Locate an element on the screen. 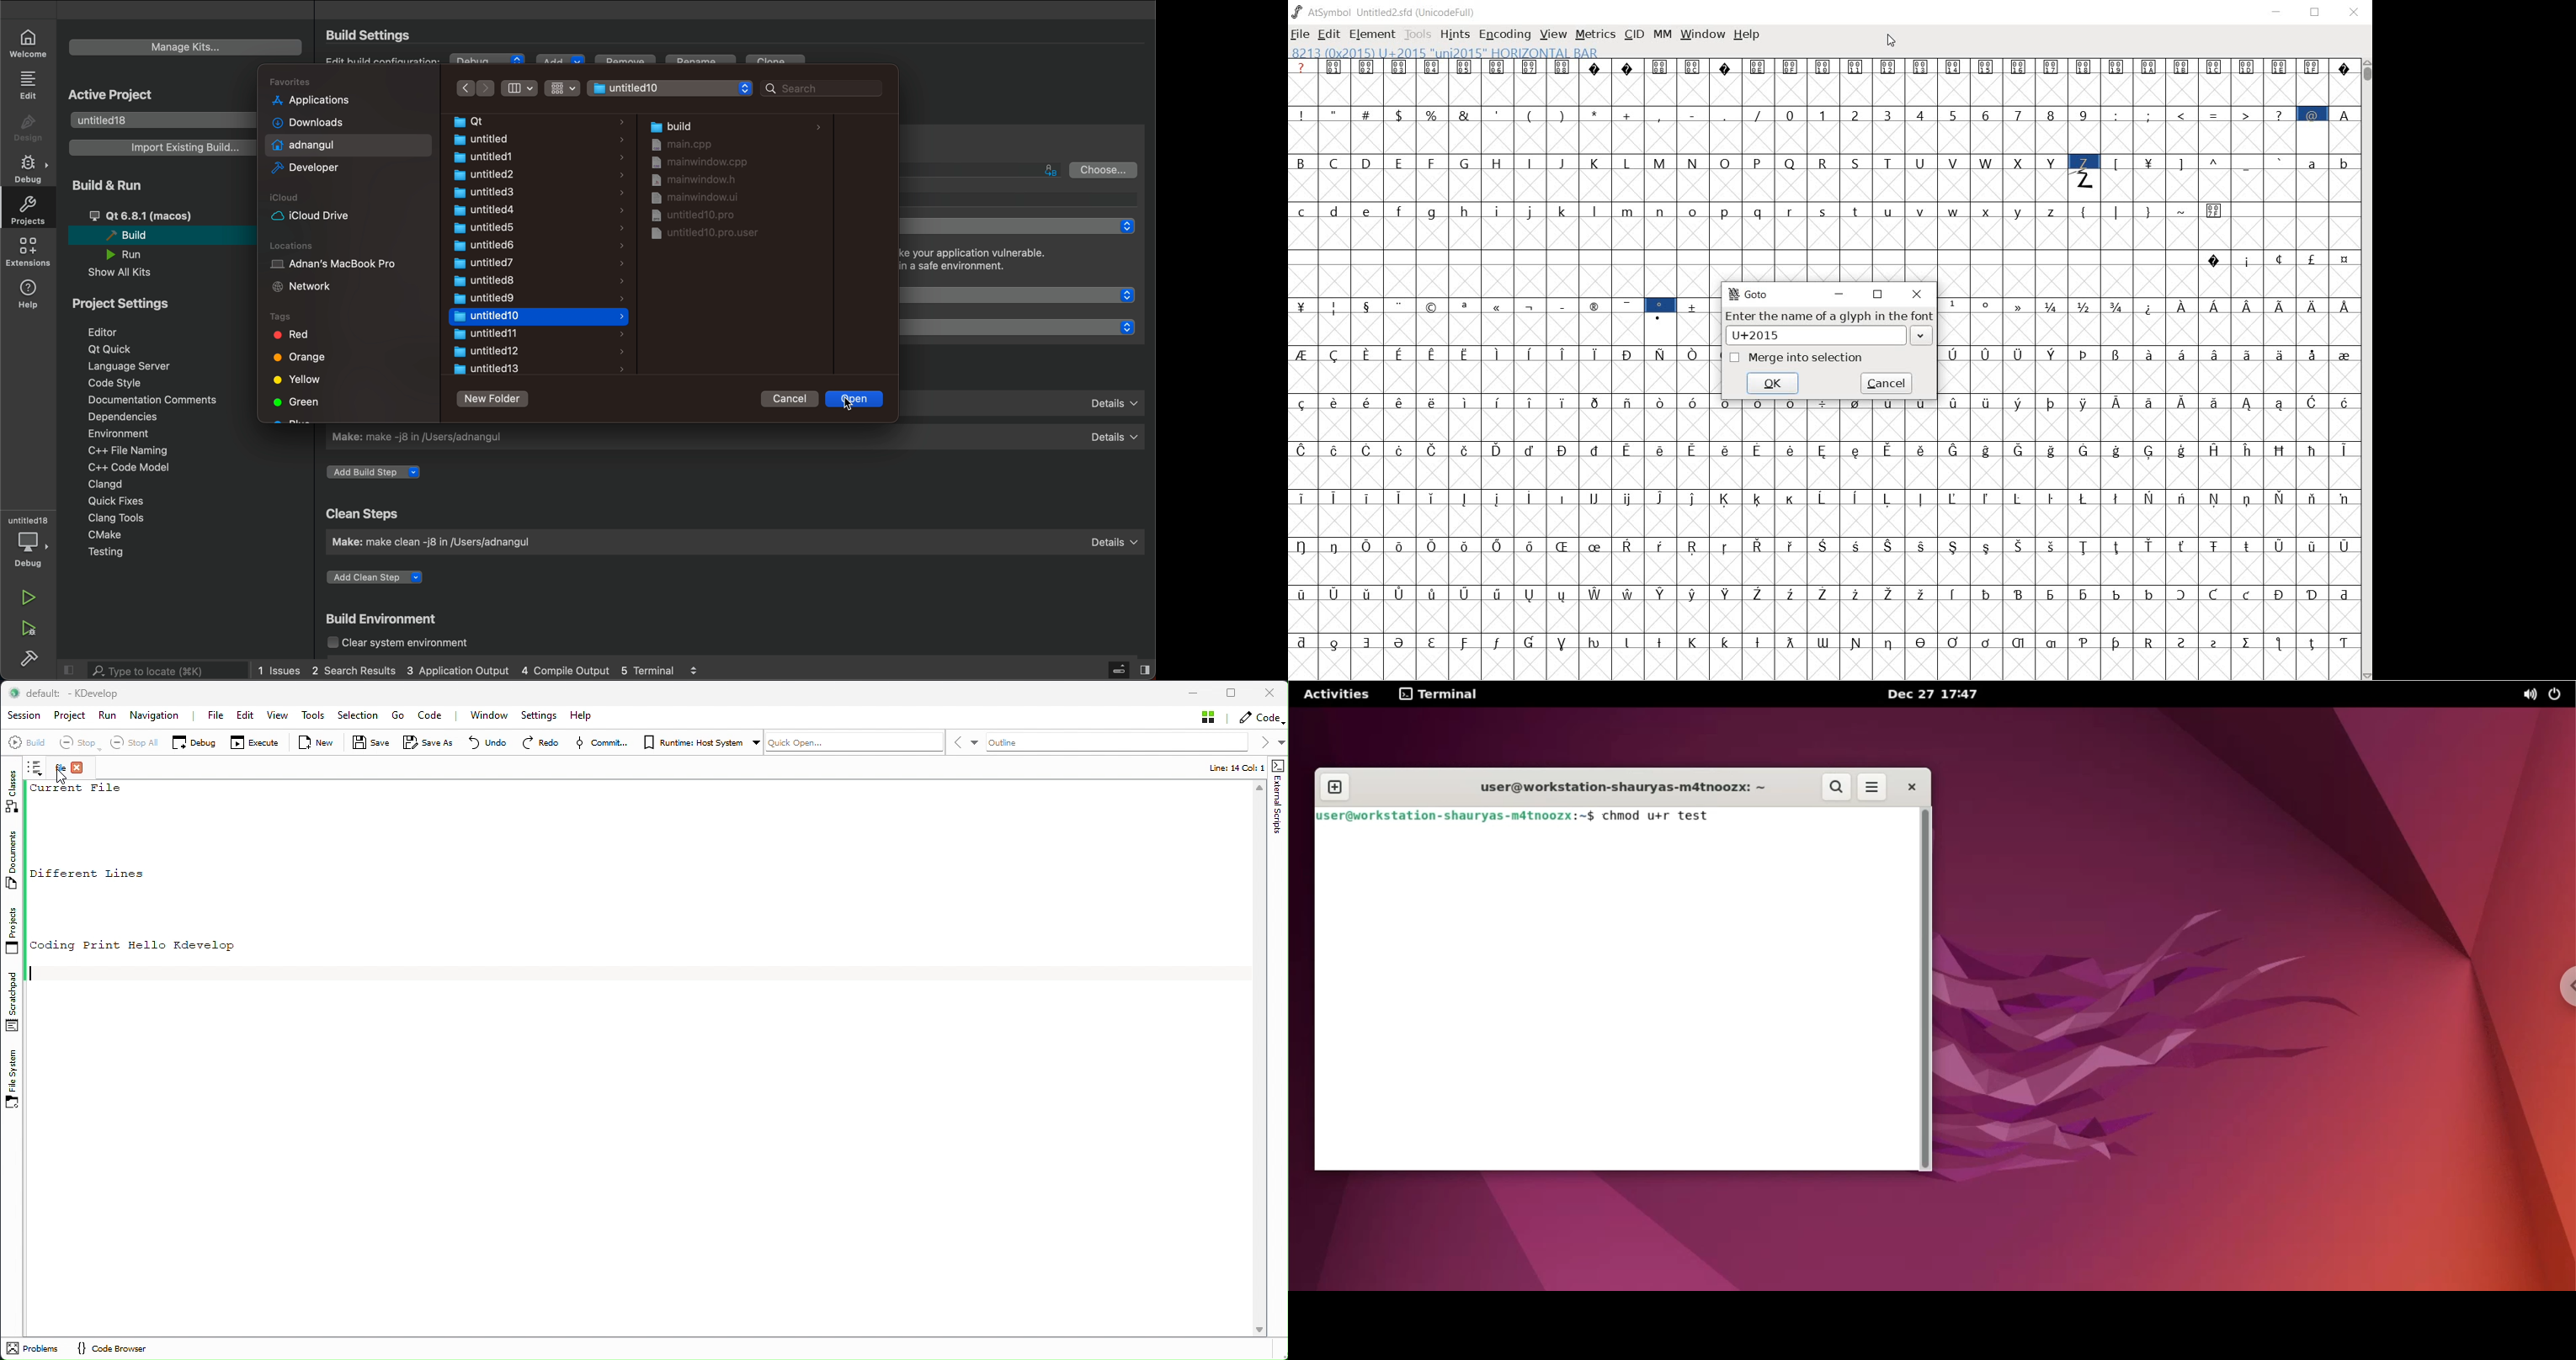 Image resolution: width=2576 pixels, height=1372 pixels. 4 Compile Output is located at coordinates (565, 670).